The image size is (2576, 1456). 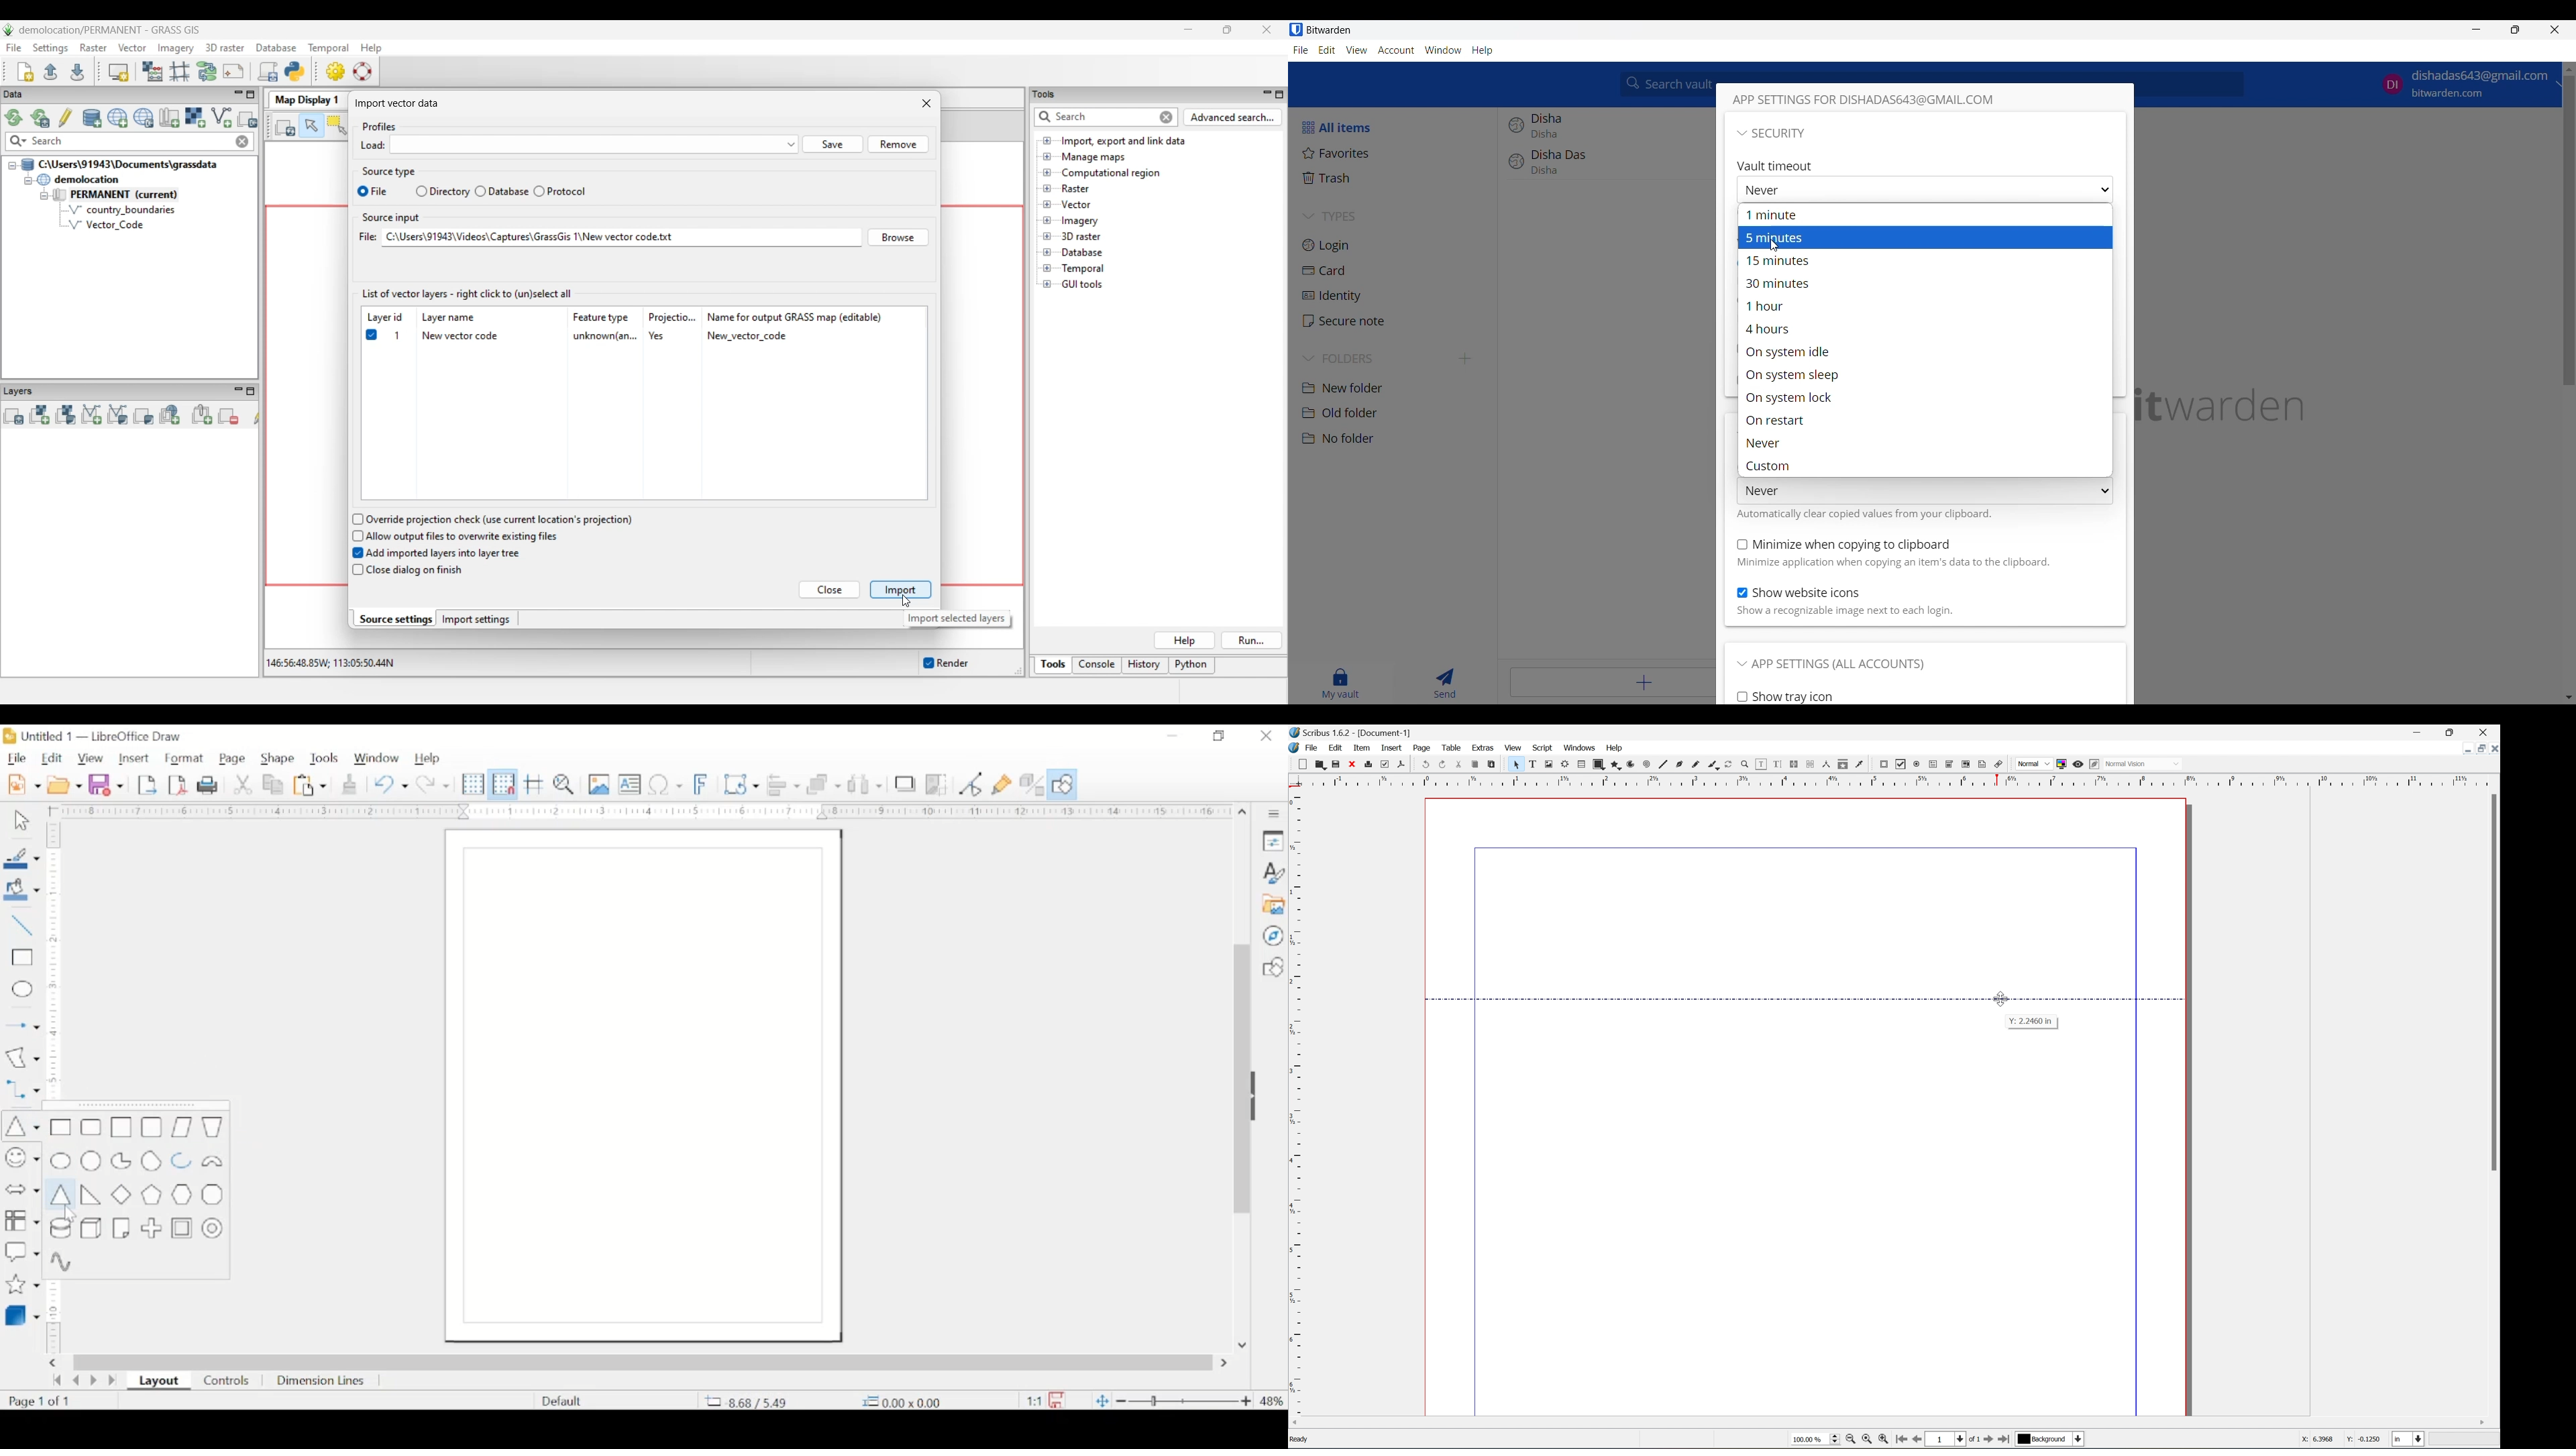 I want to click on page, so click(x=1416, y=747).